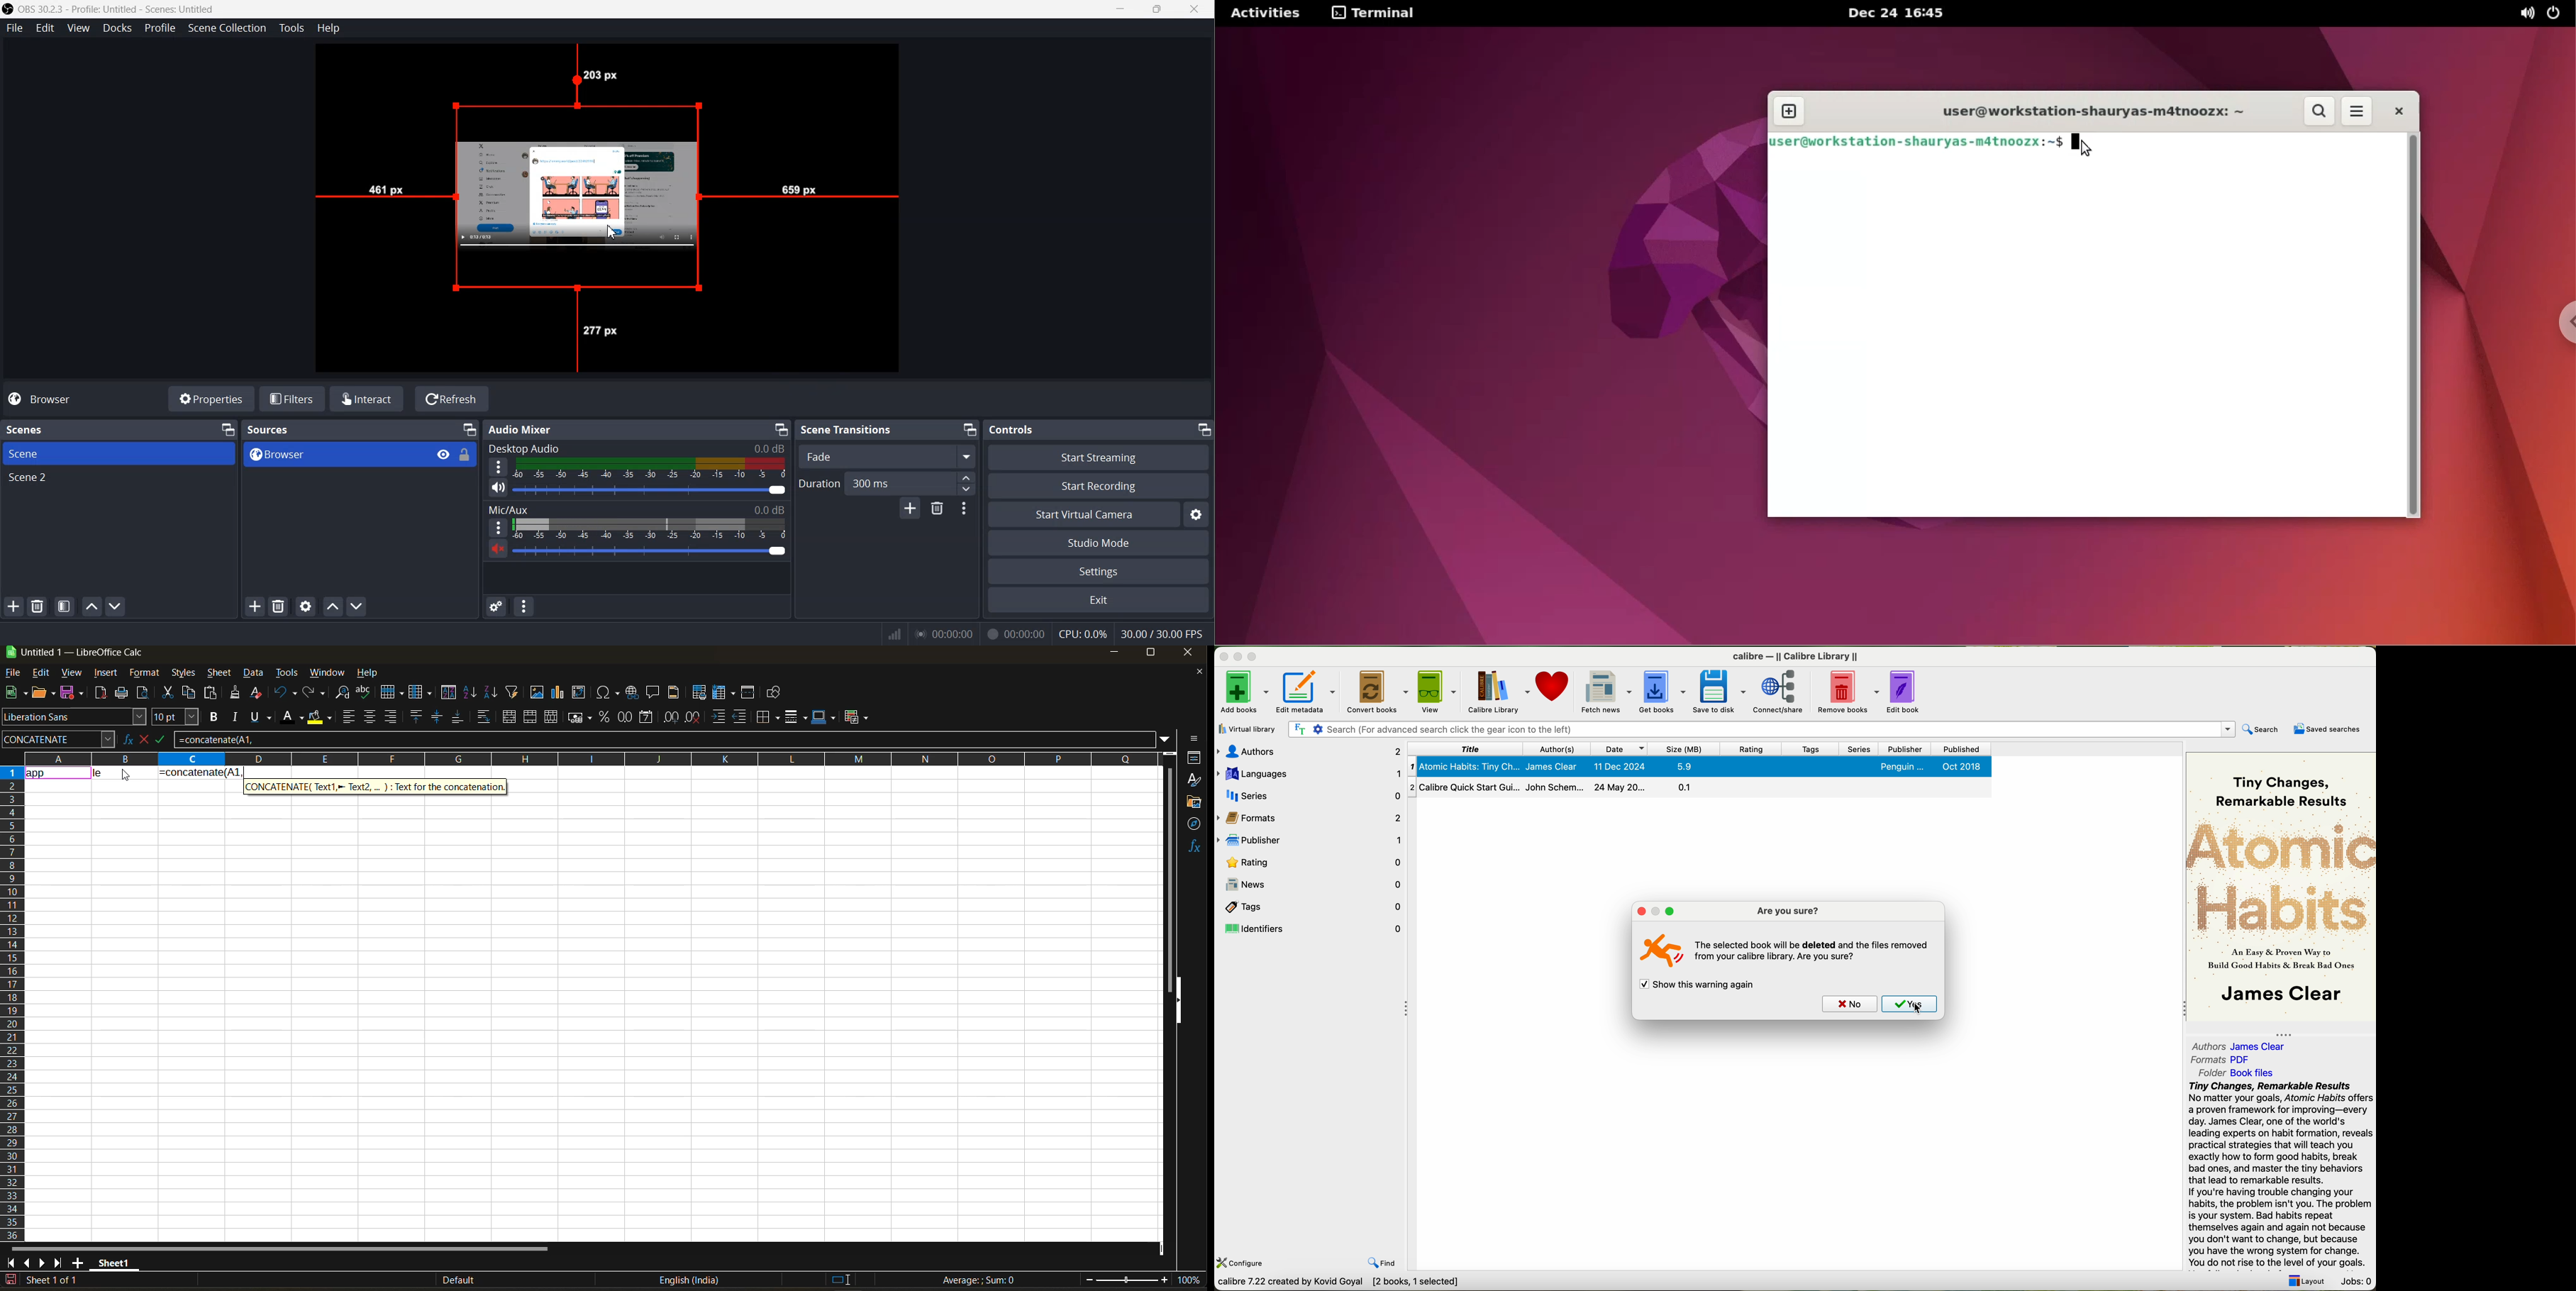 The height and width of the screenshot is (1316, 2576). What do you see at coordinates (159, 27) in the screenshot?
I see `Profile` at bounding box center [159, 27].